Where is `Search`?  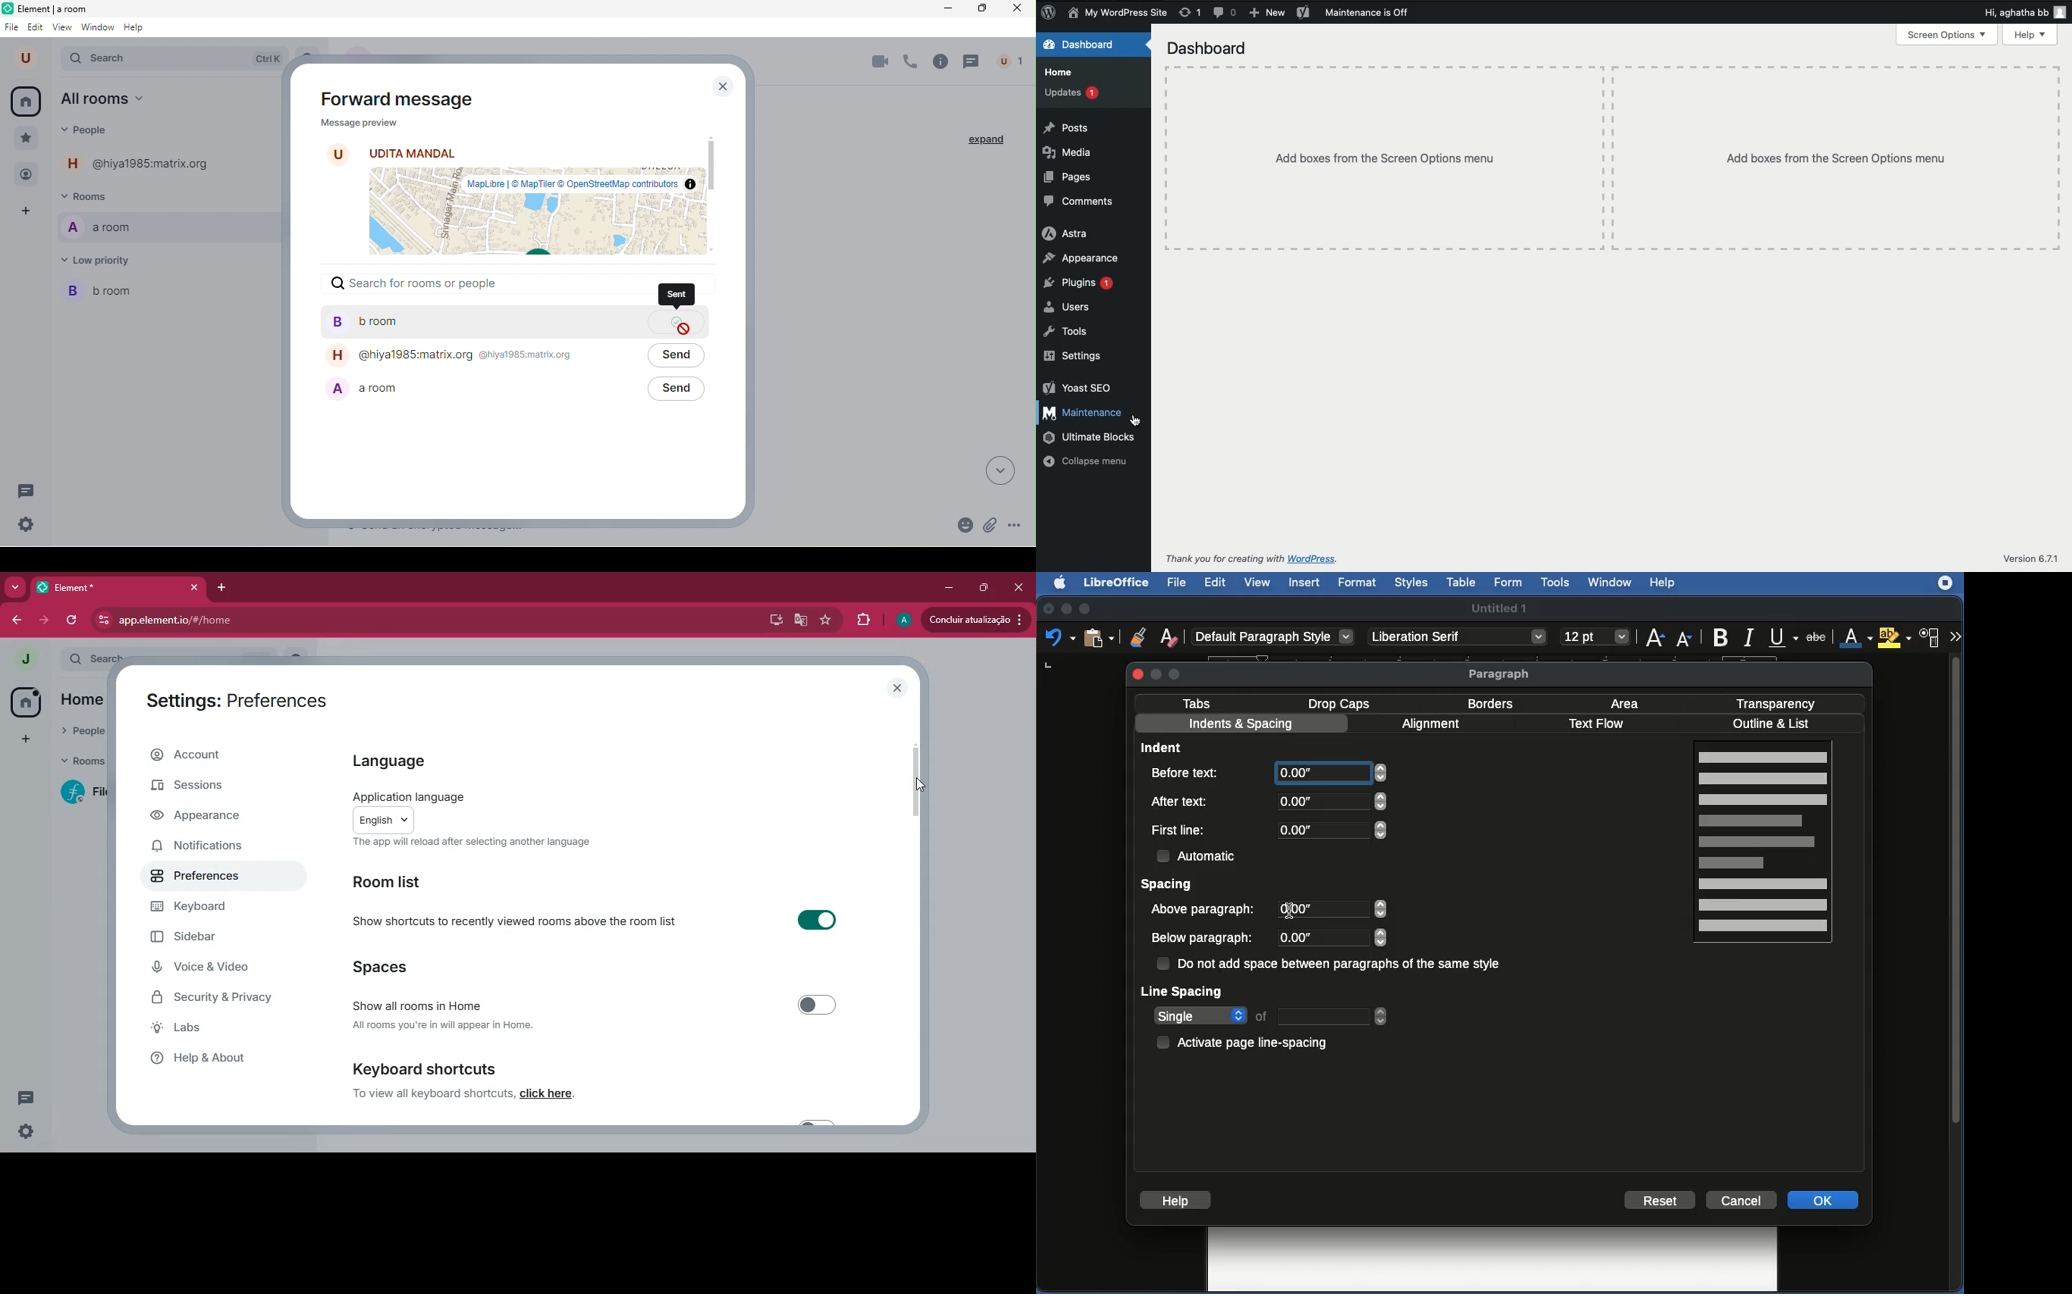
Search is located at coordinates (192, 656).